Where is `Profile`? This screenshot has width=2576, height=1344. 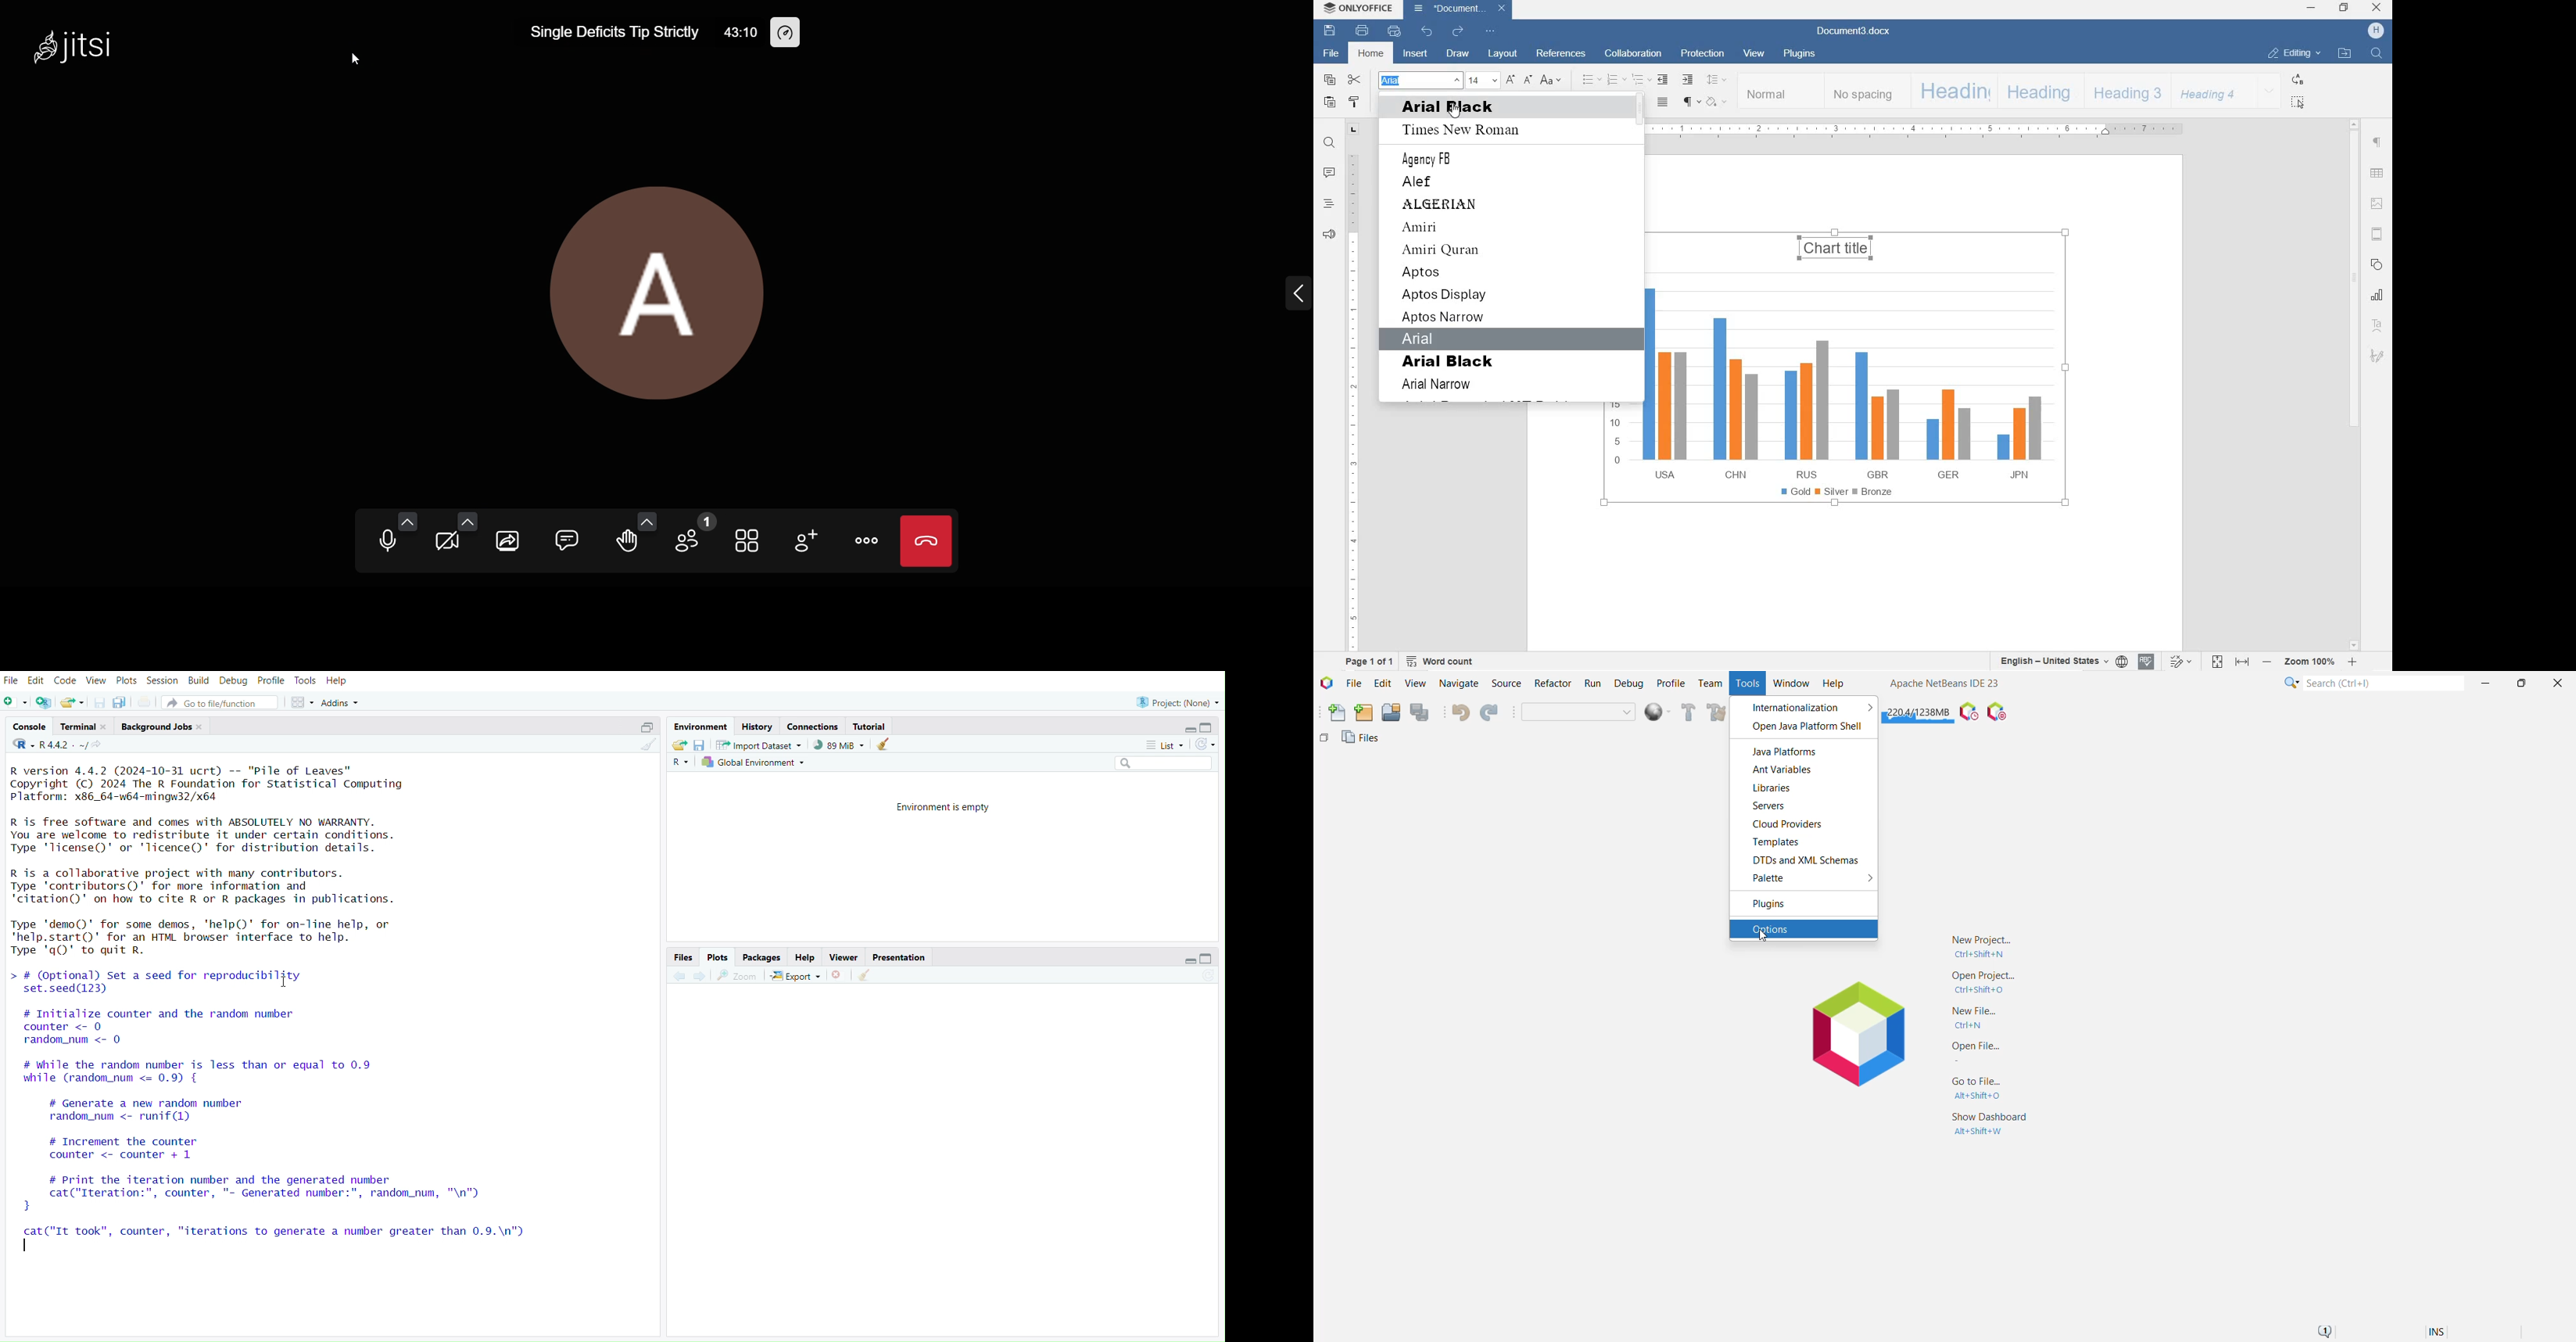 Profile is located at coordinates (270, 681).